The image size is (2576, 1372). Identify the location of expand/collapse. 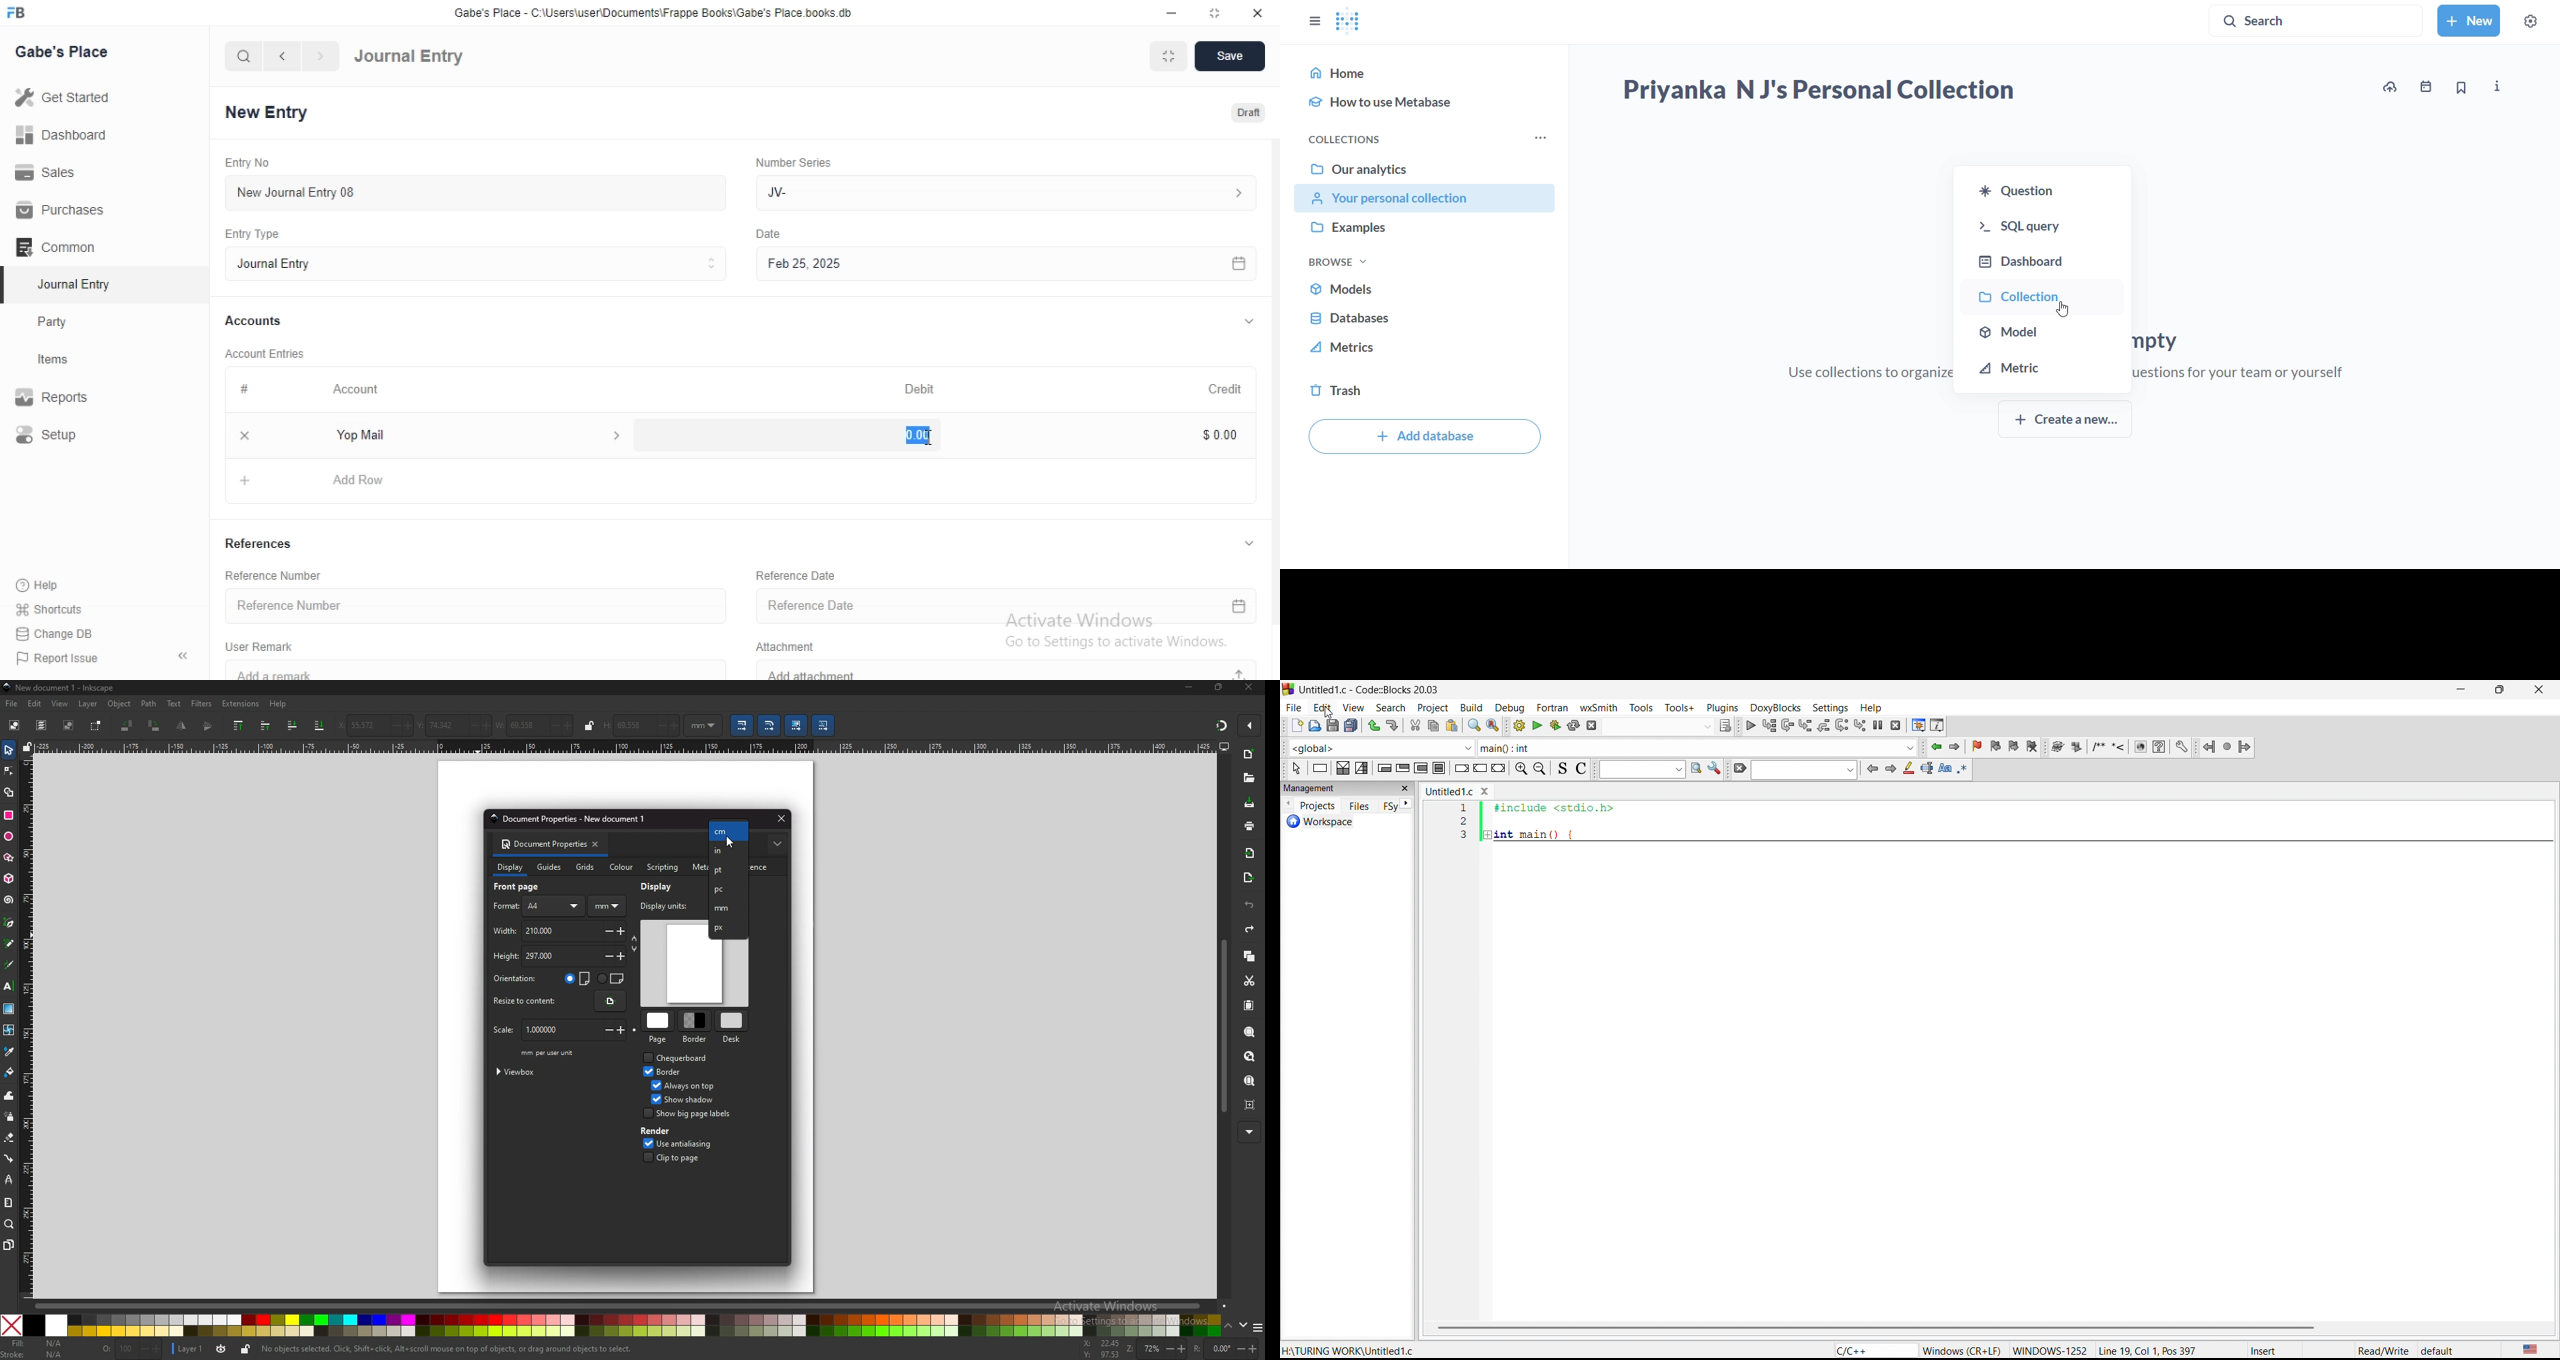
(1248, 543).